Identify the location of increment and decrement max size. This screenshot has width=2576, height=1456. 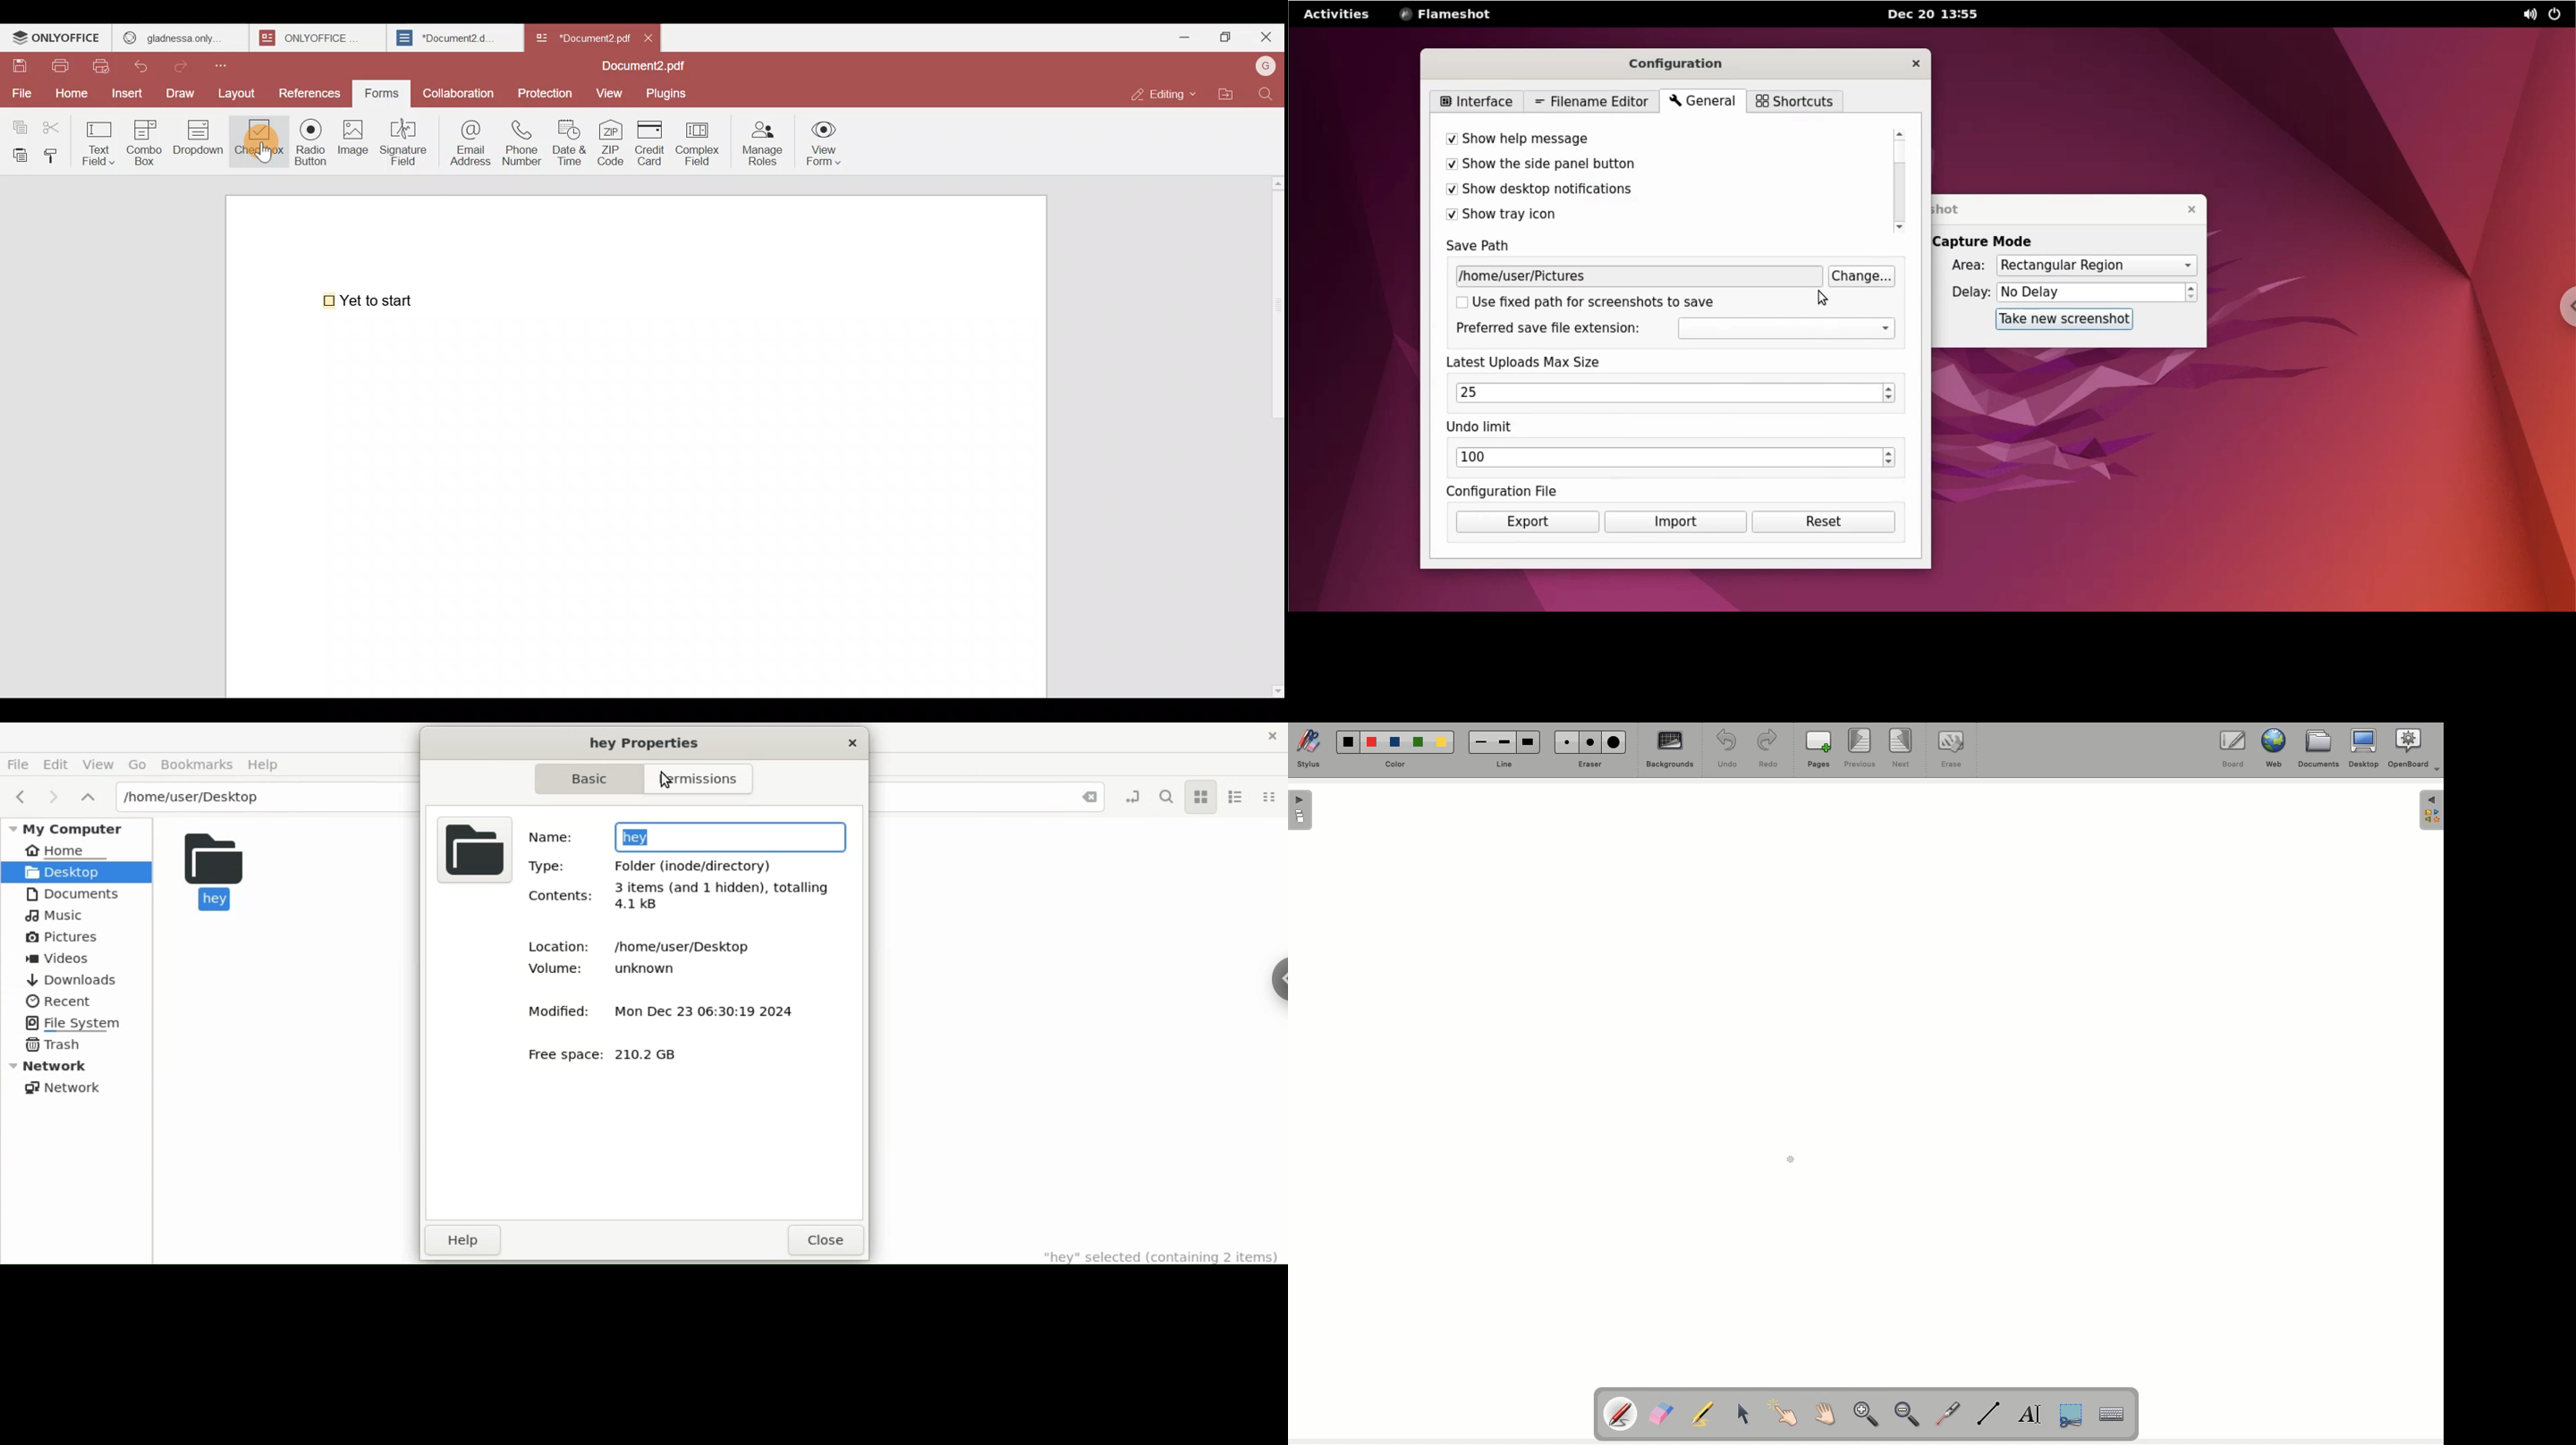
(1890, 394).